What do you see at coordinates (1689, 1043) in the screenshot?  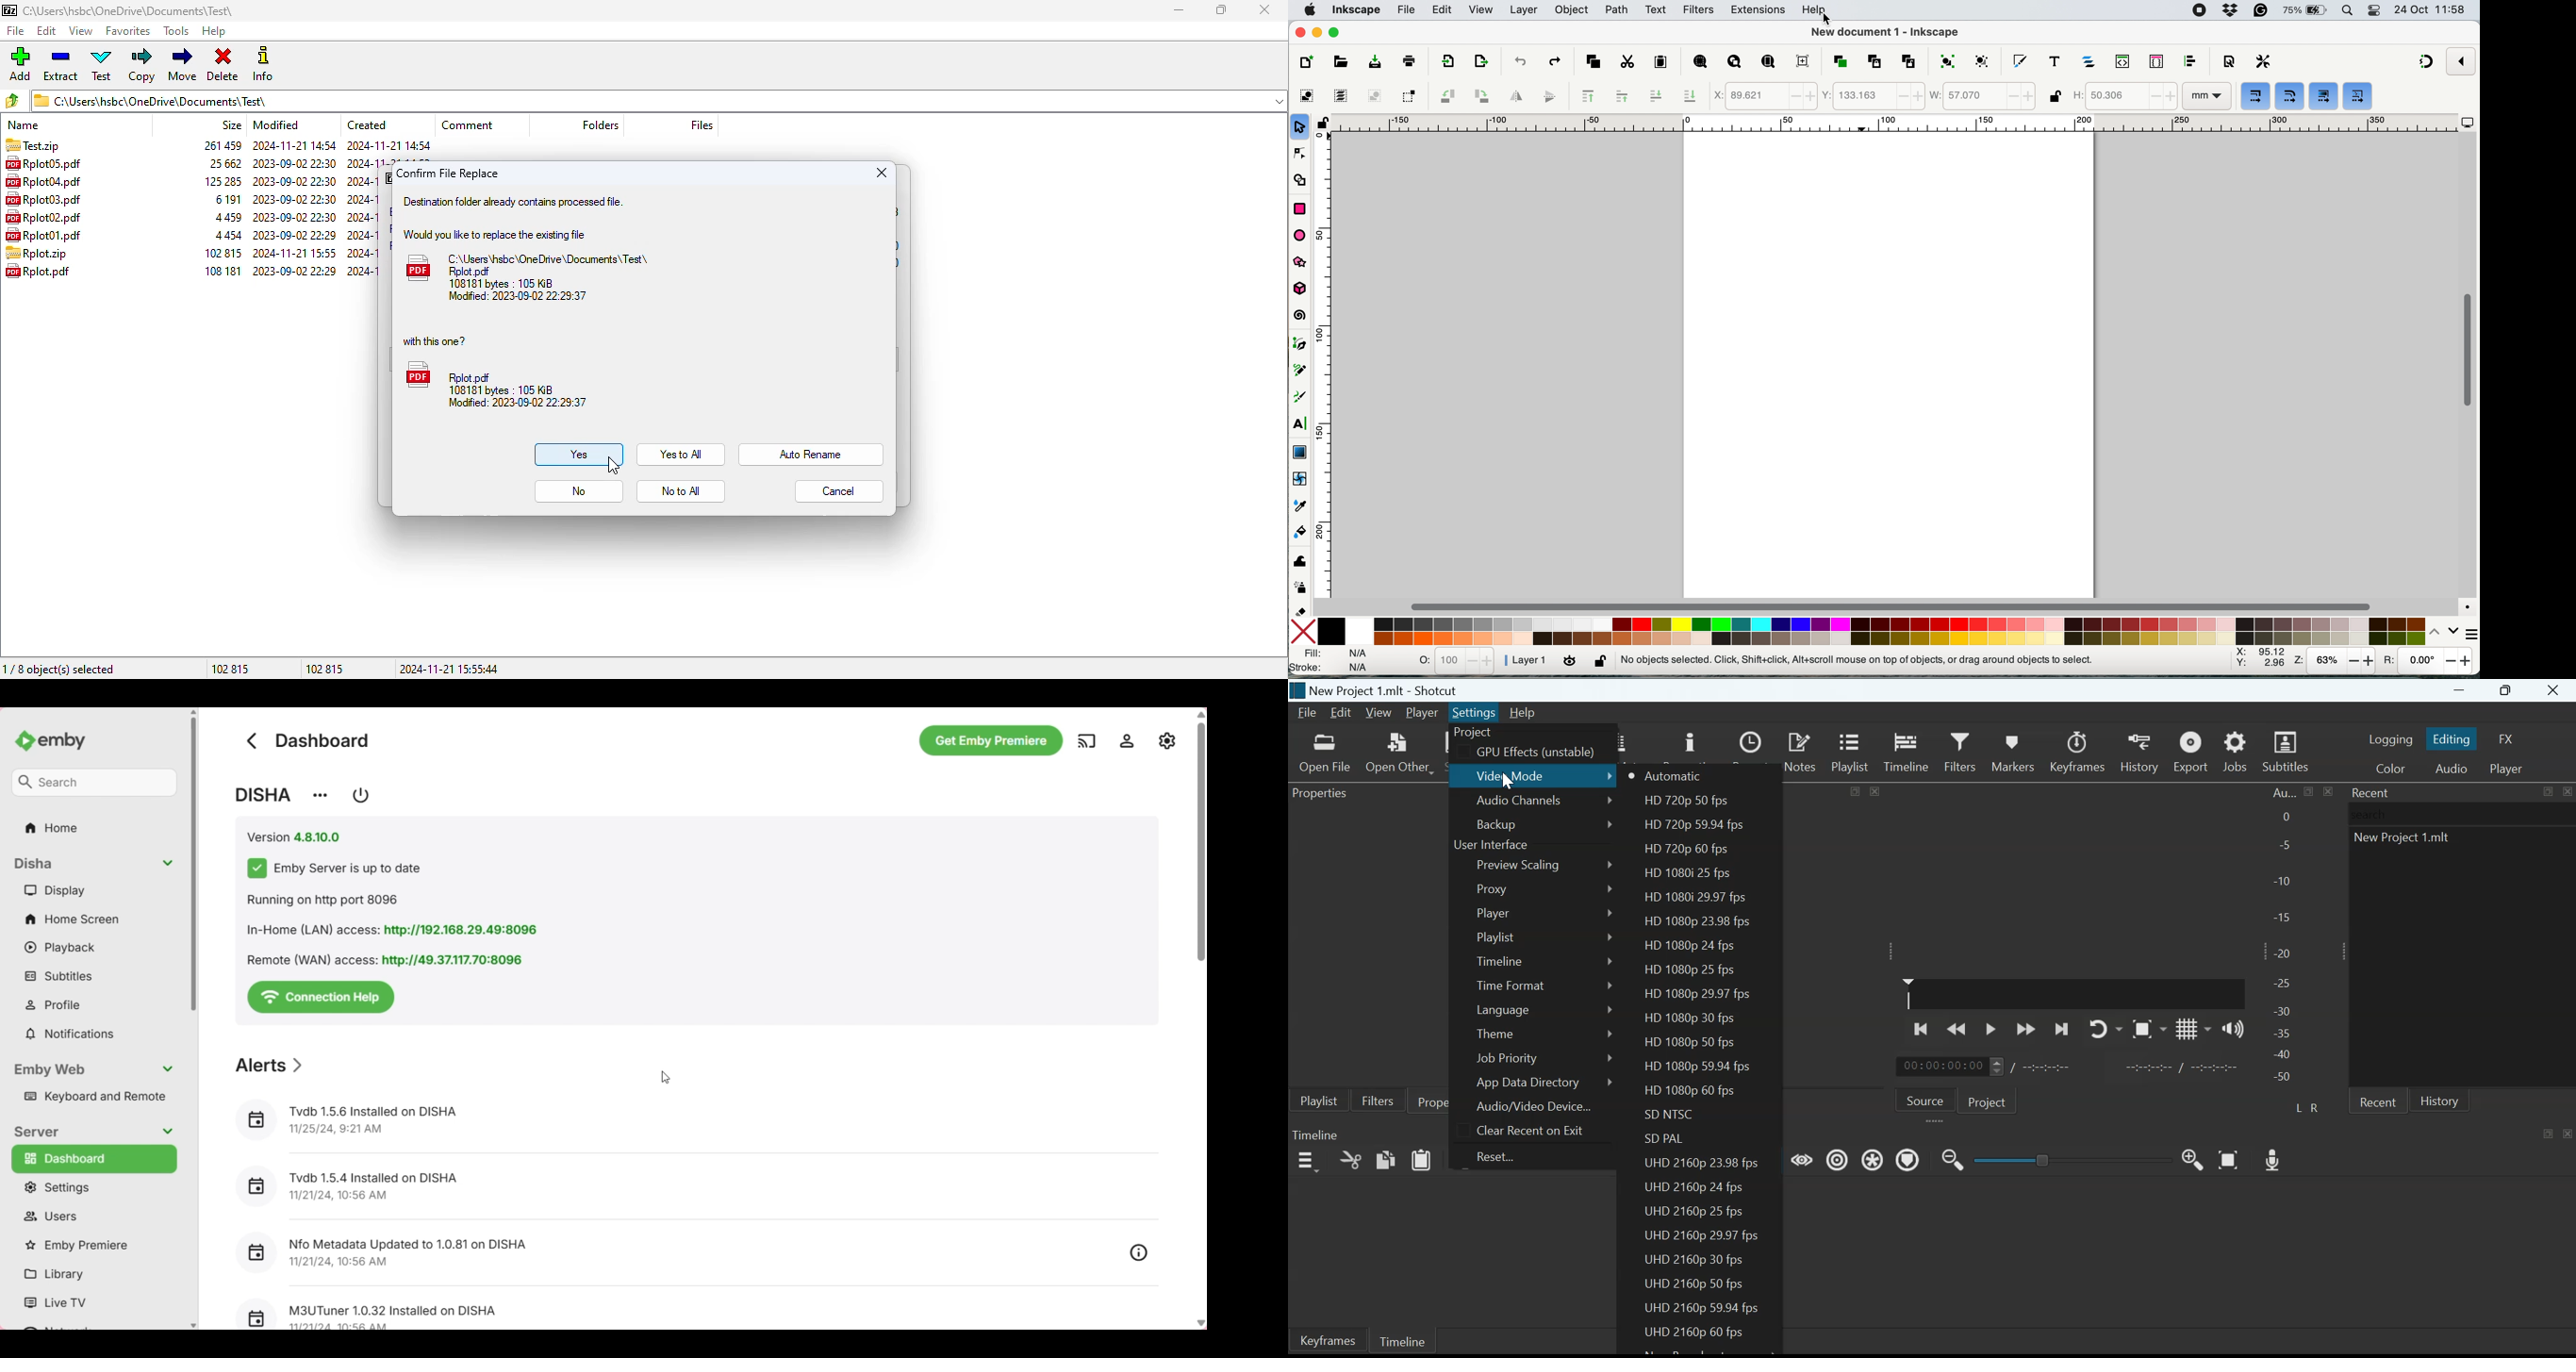 I see `HD 1080p 50fps` at bounding box center [1689, 1043].